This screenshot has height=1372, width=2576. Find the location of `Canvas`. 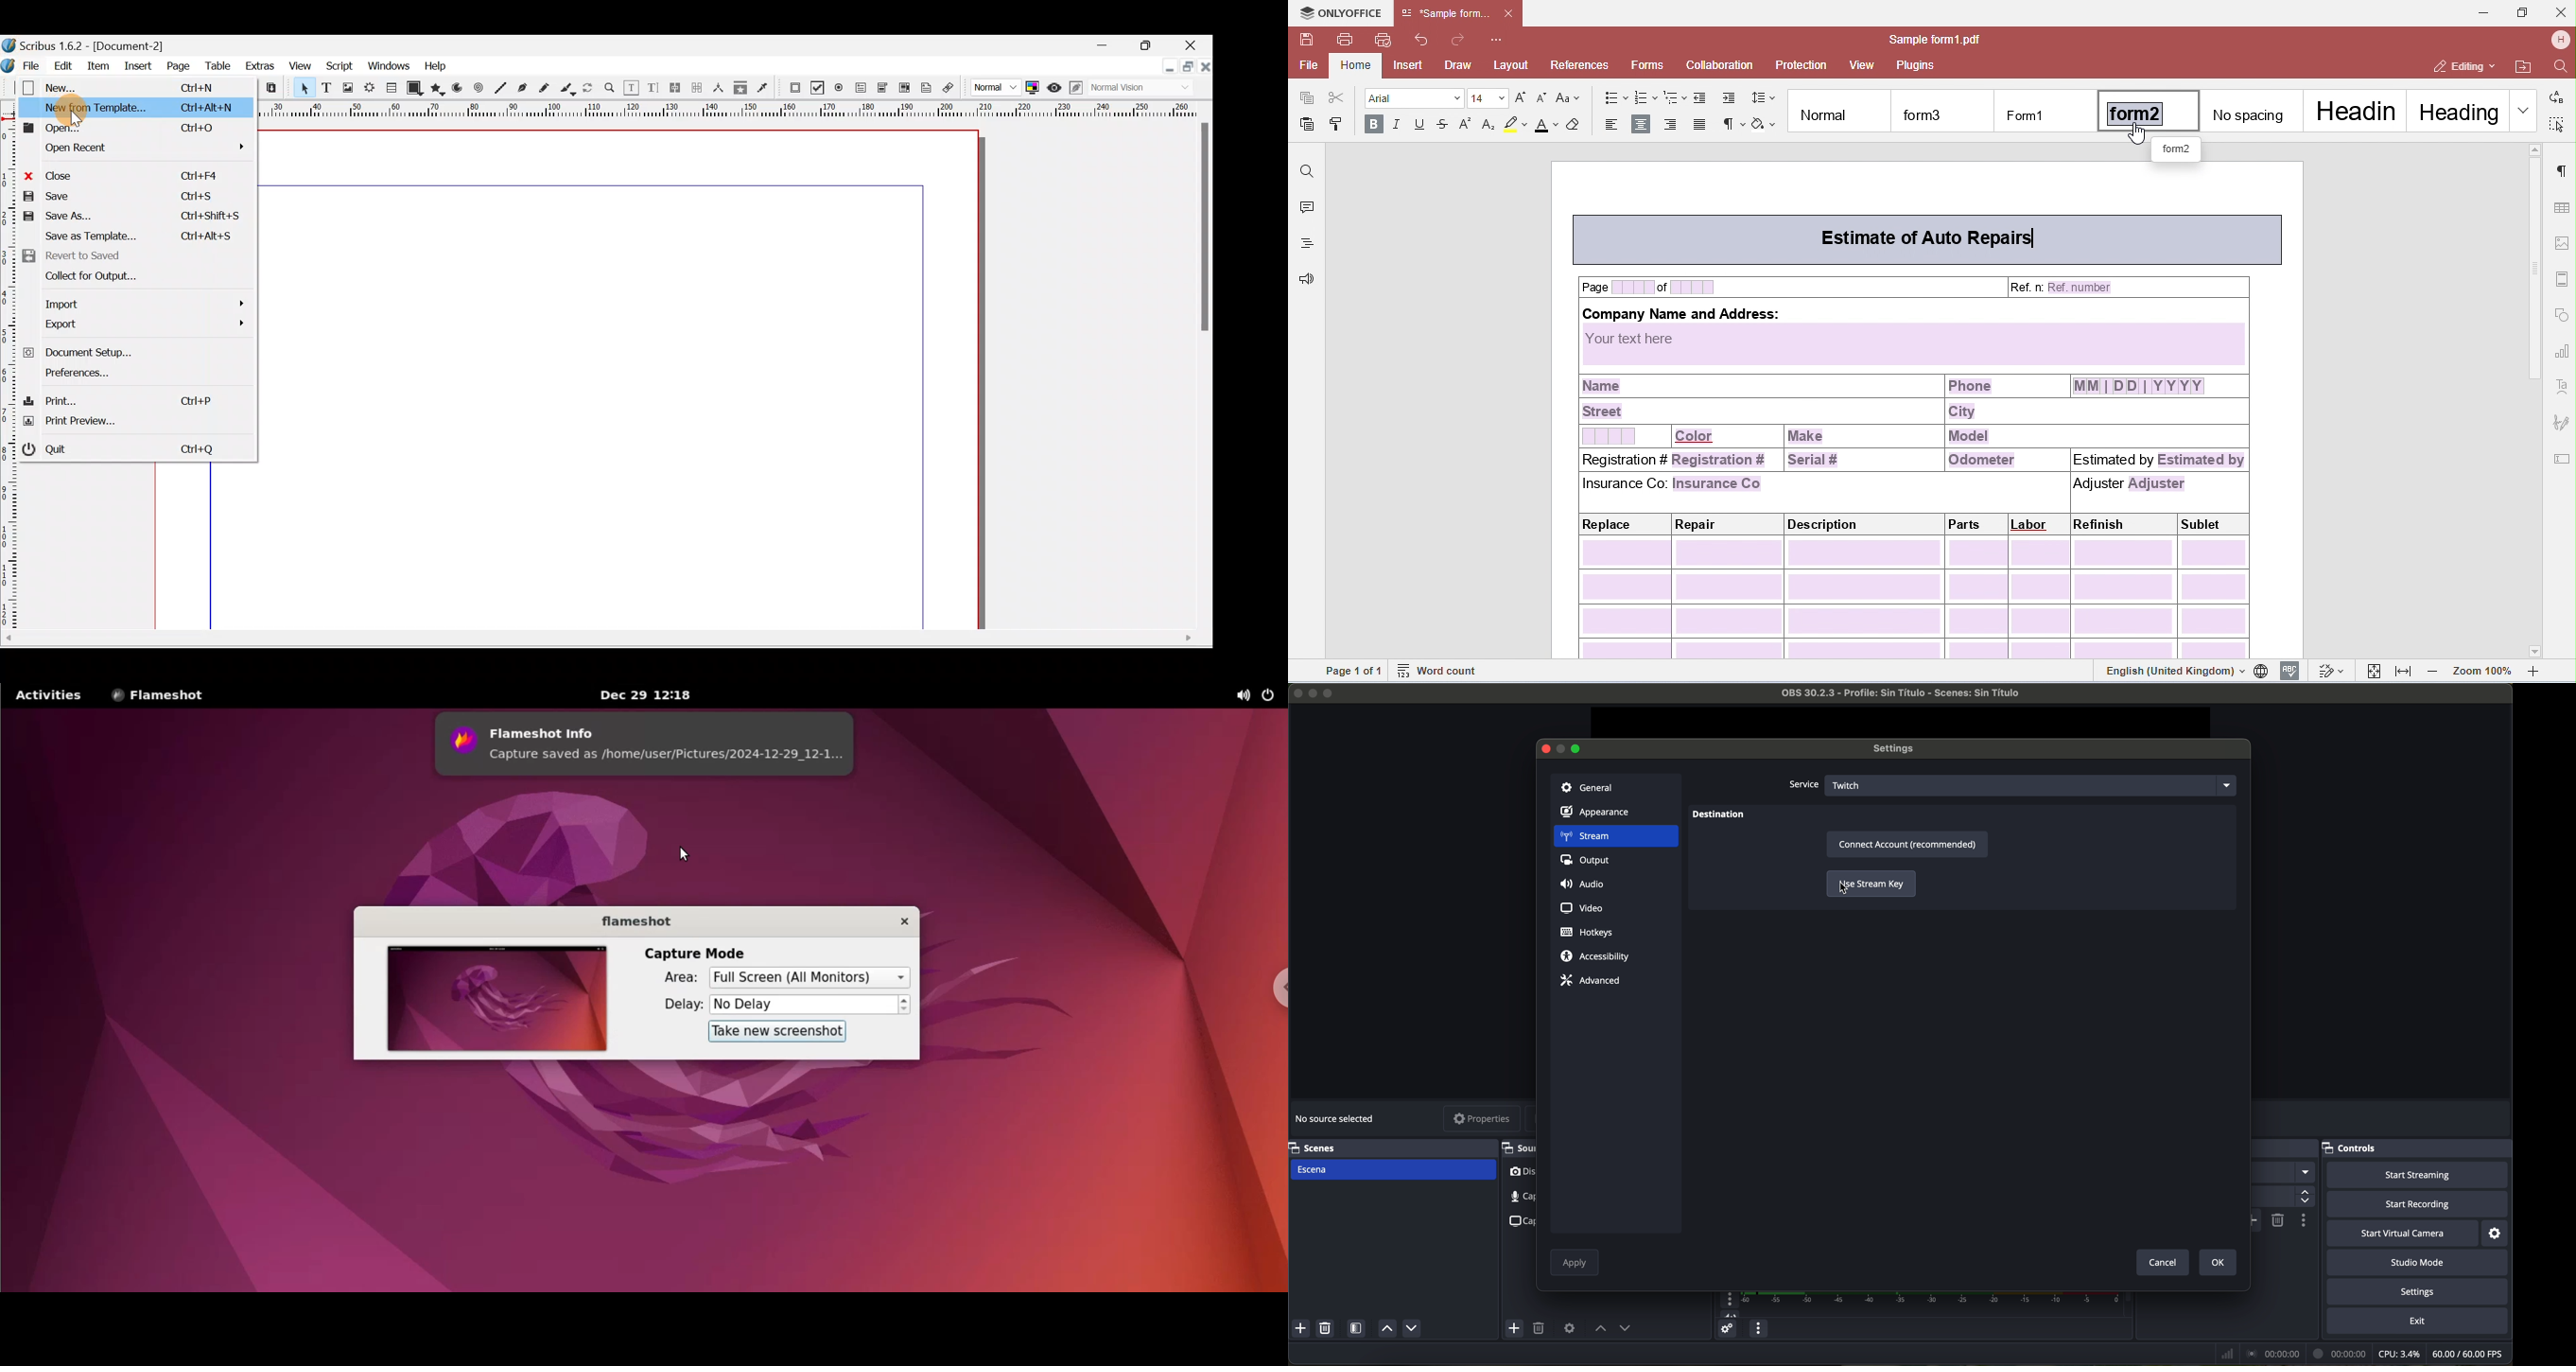

Canvas is located at coordinates (629, 379).